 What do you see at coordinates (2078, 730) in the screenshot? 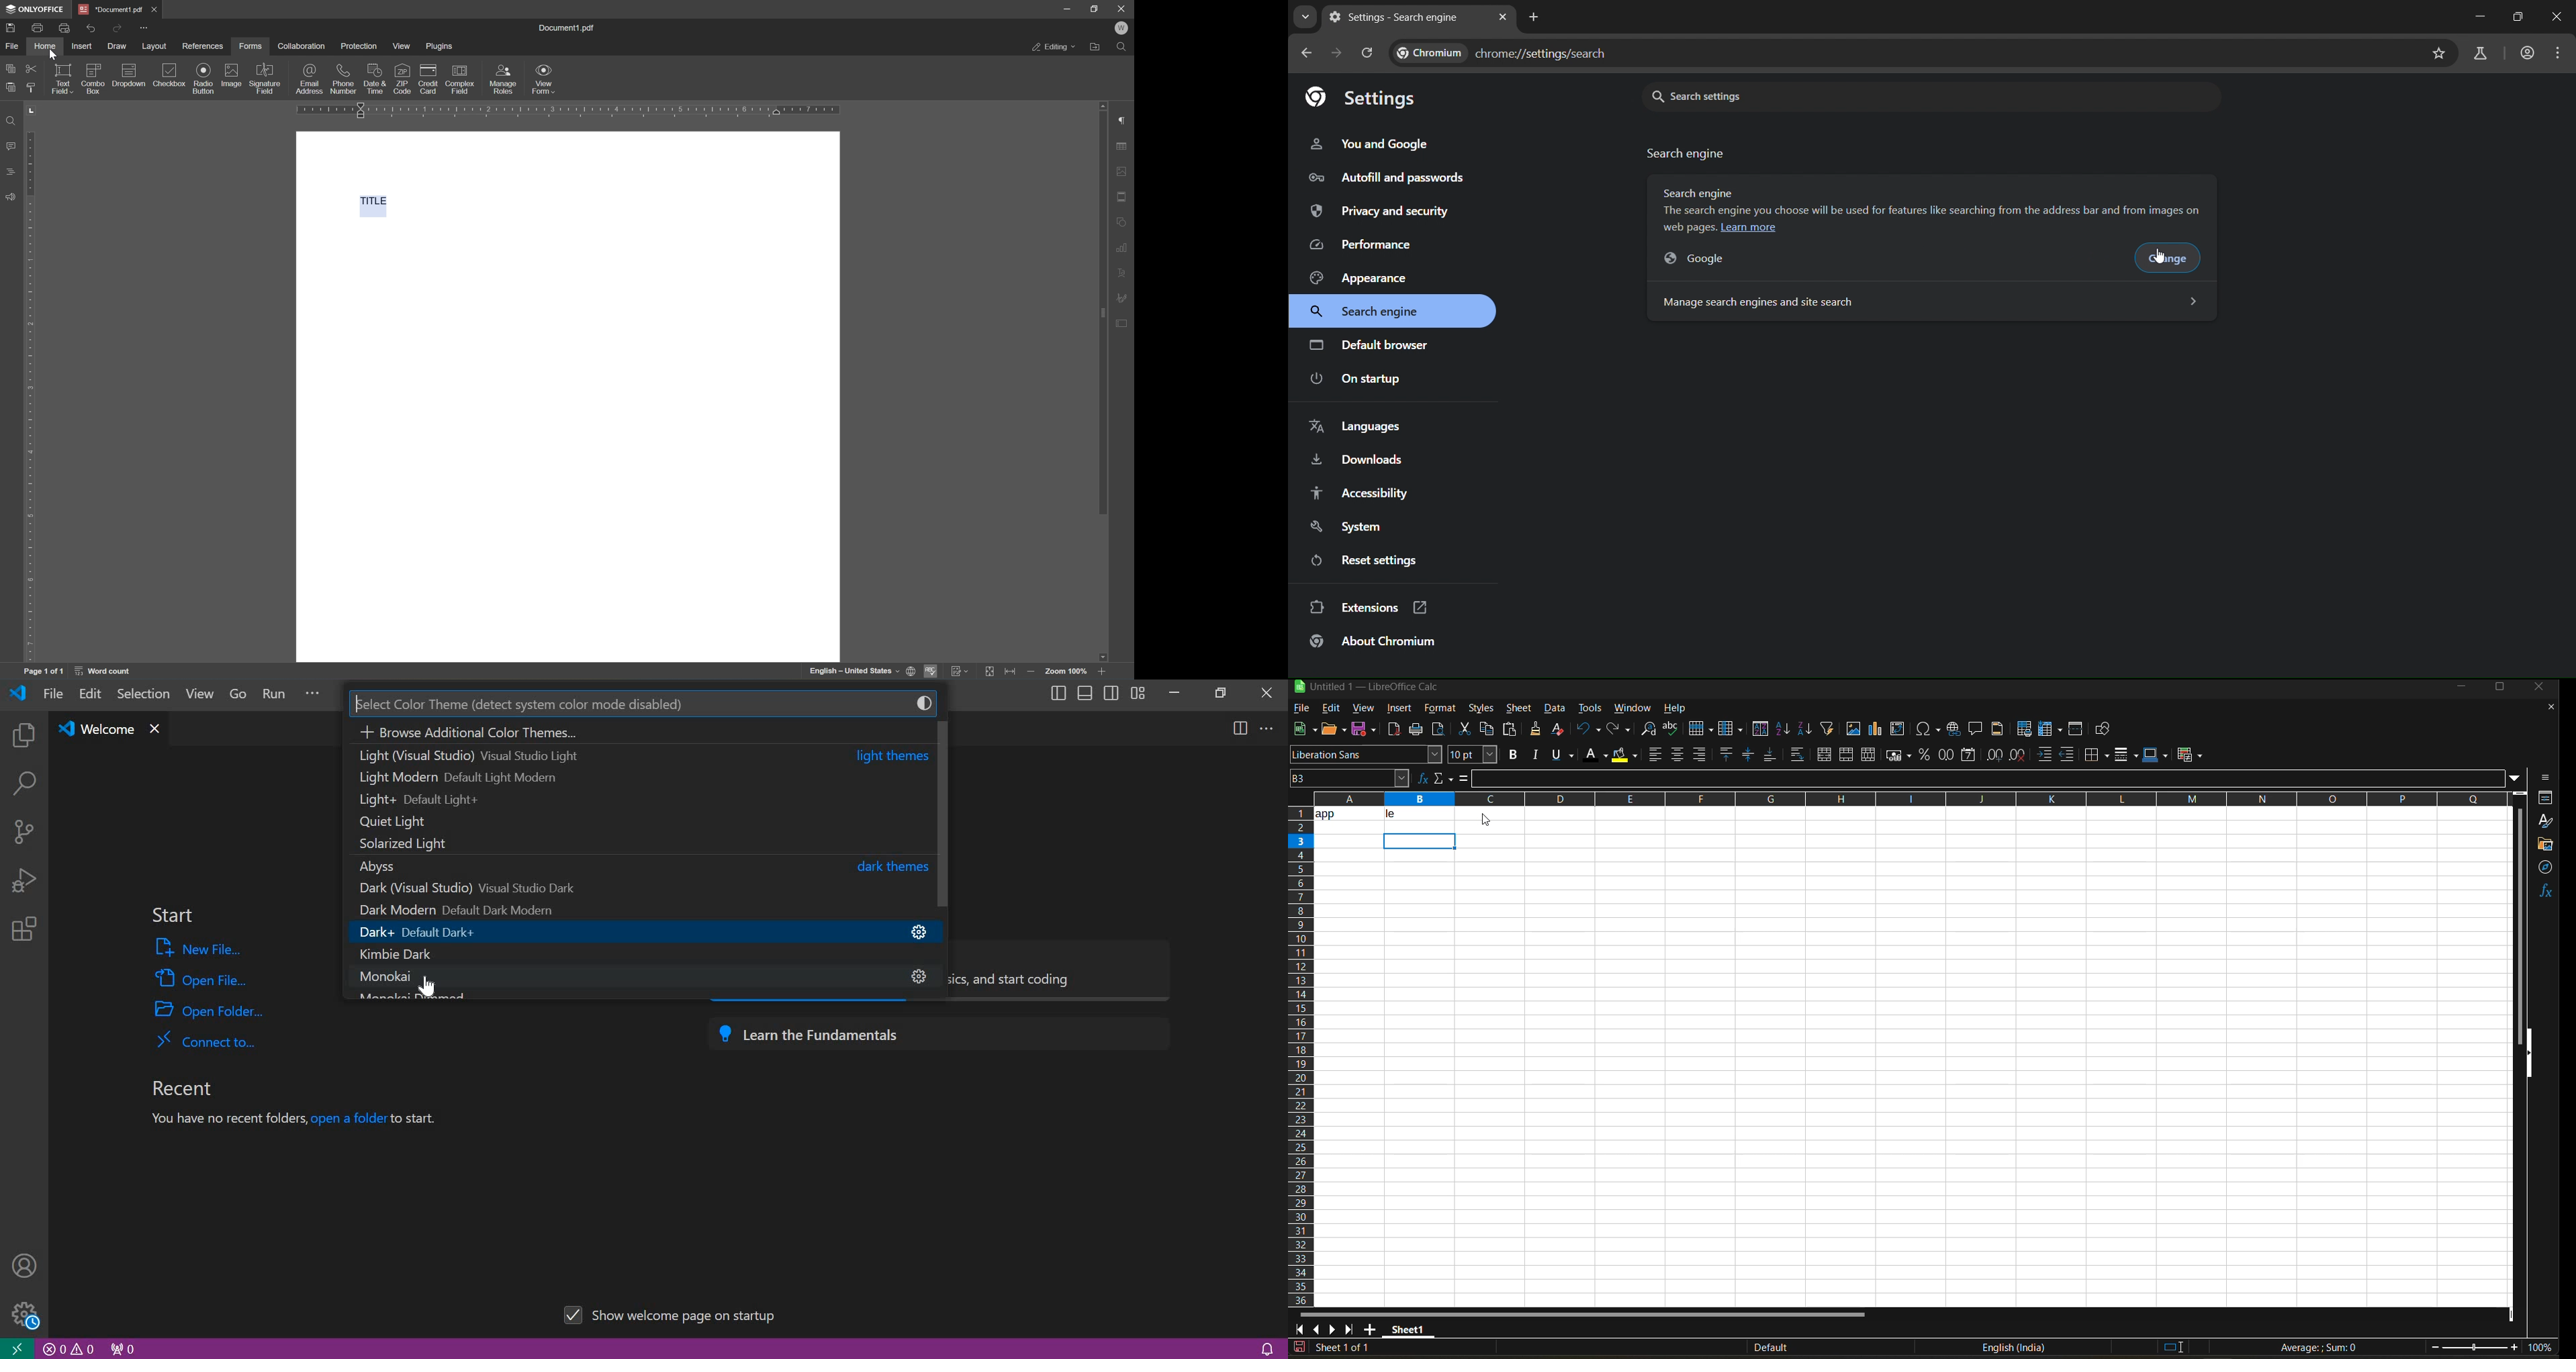
I see `split window` at bounding box center [2078, 730].